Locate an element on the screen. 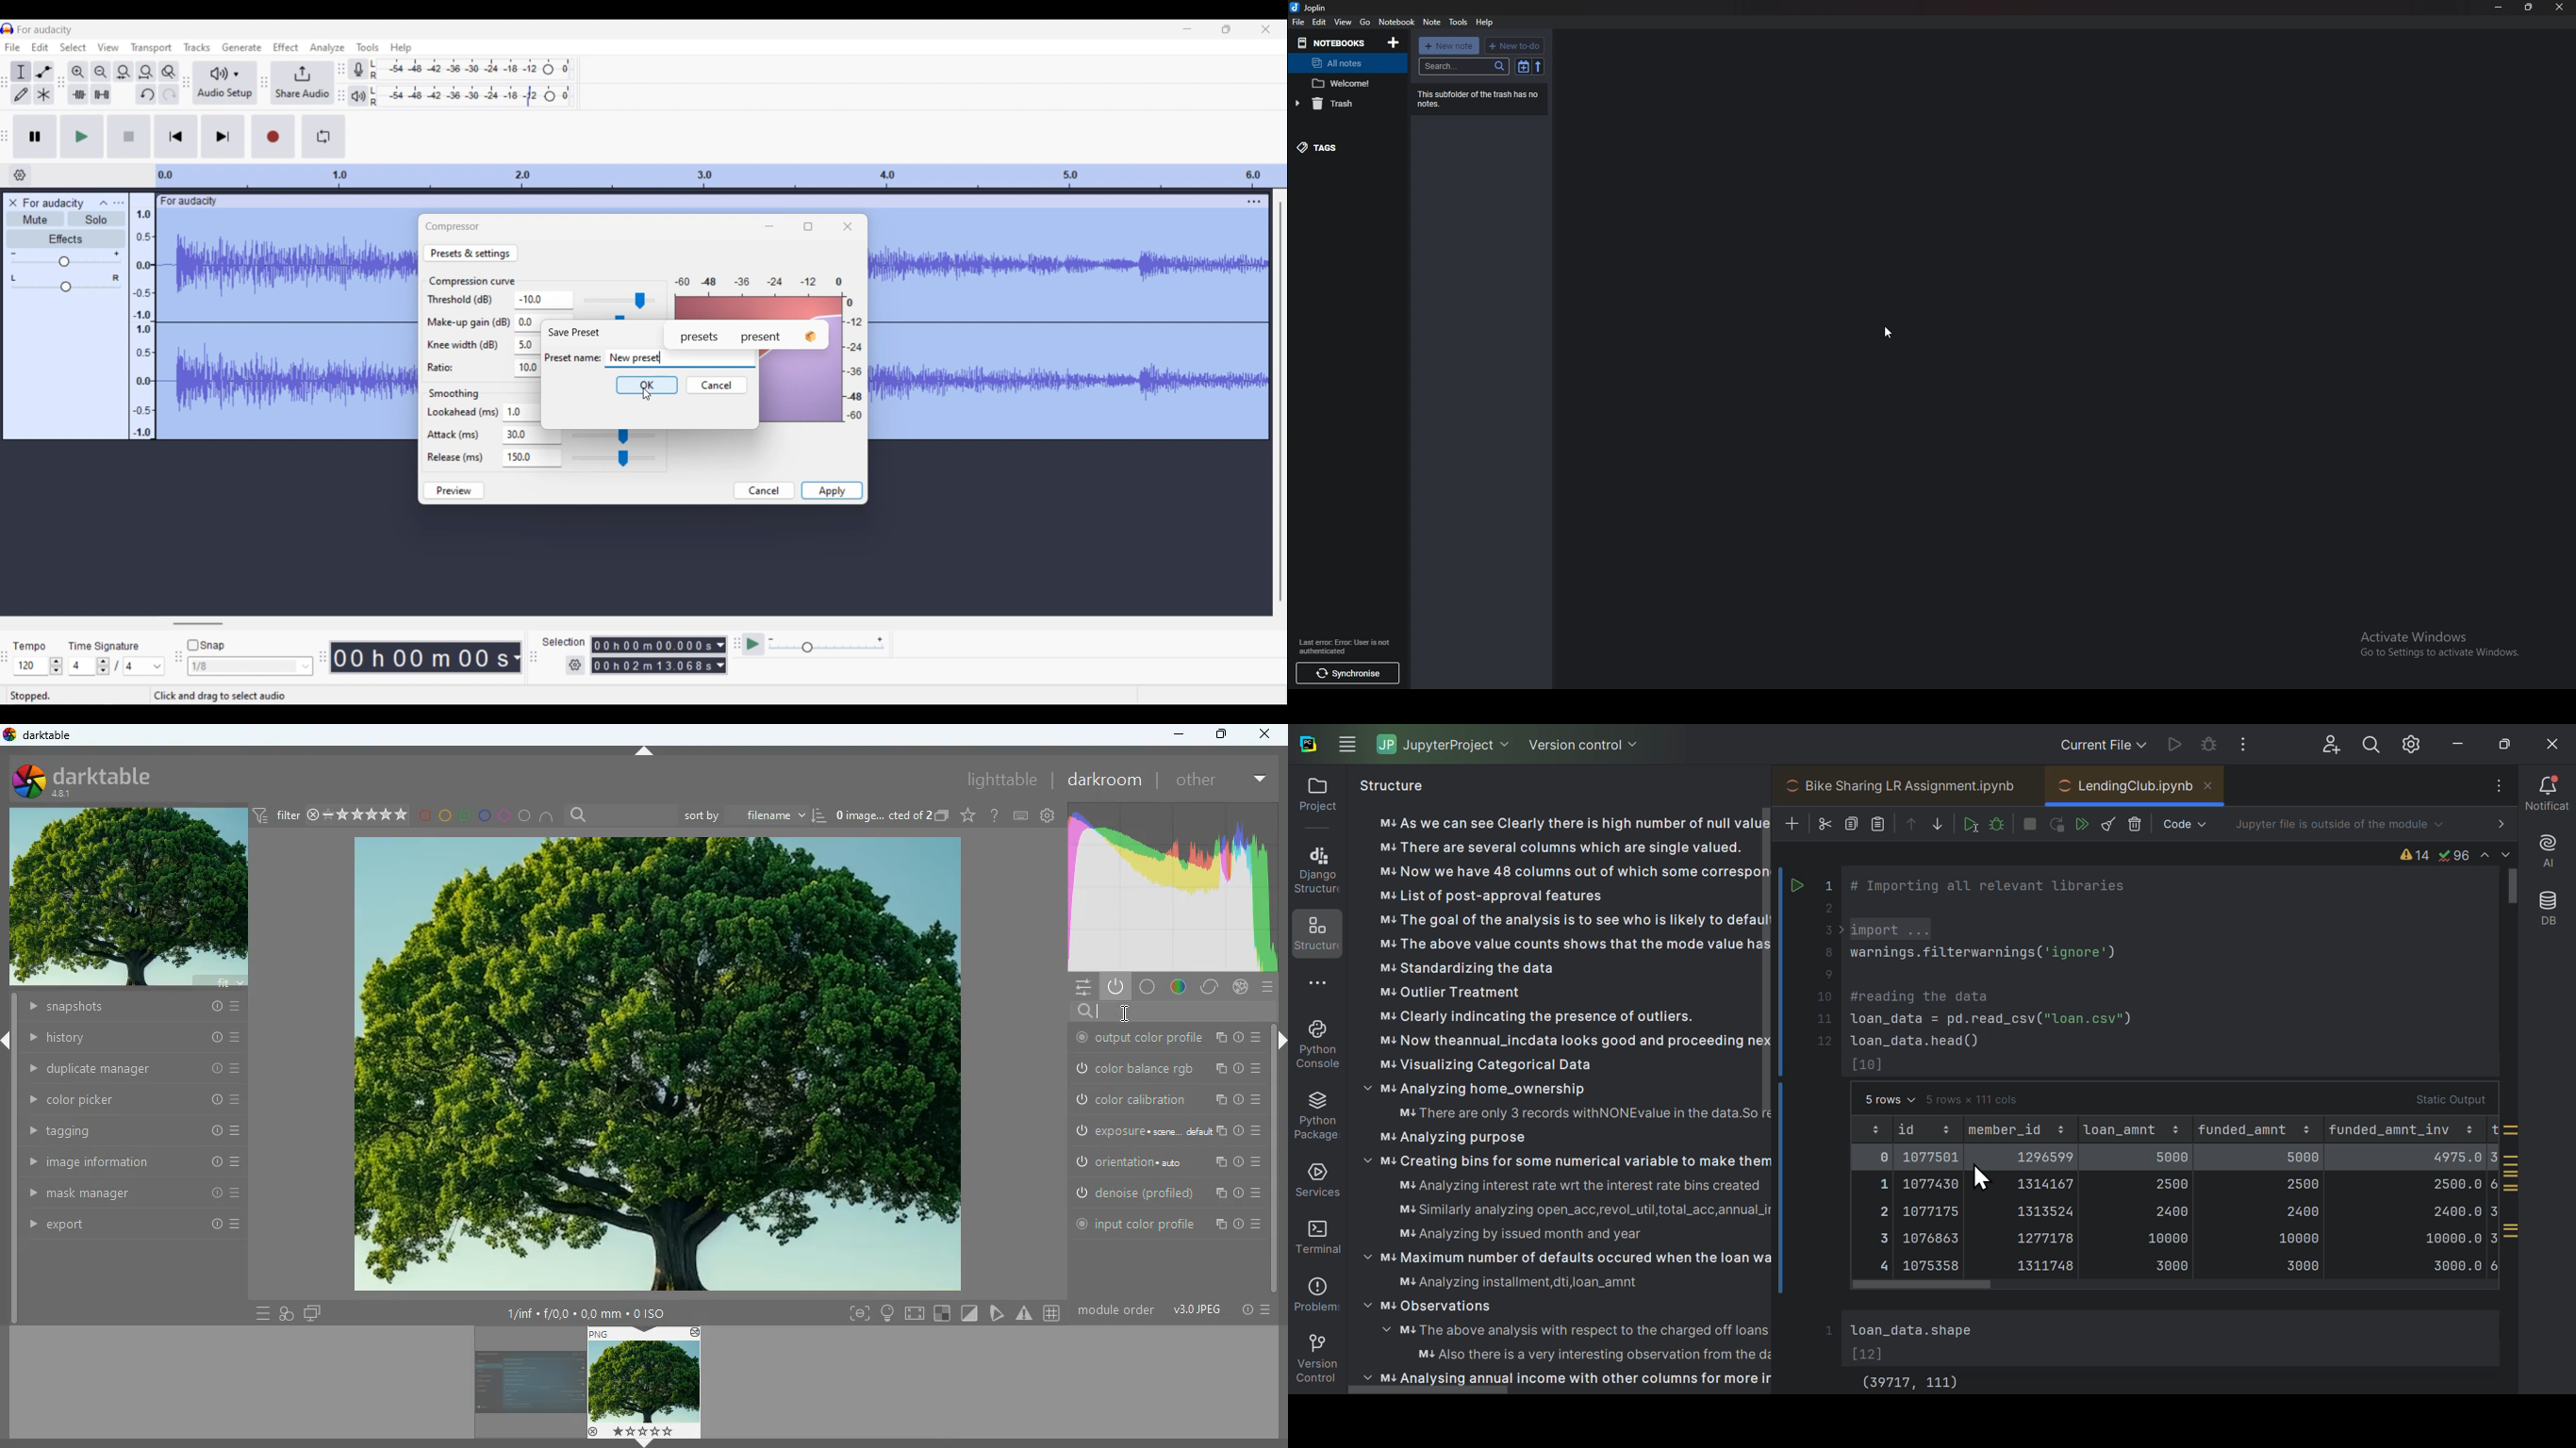  Playback speed scale is located at coordinates (826, 646).